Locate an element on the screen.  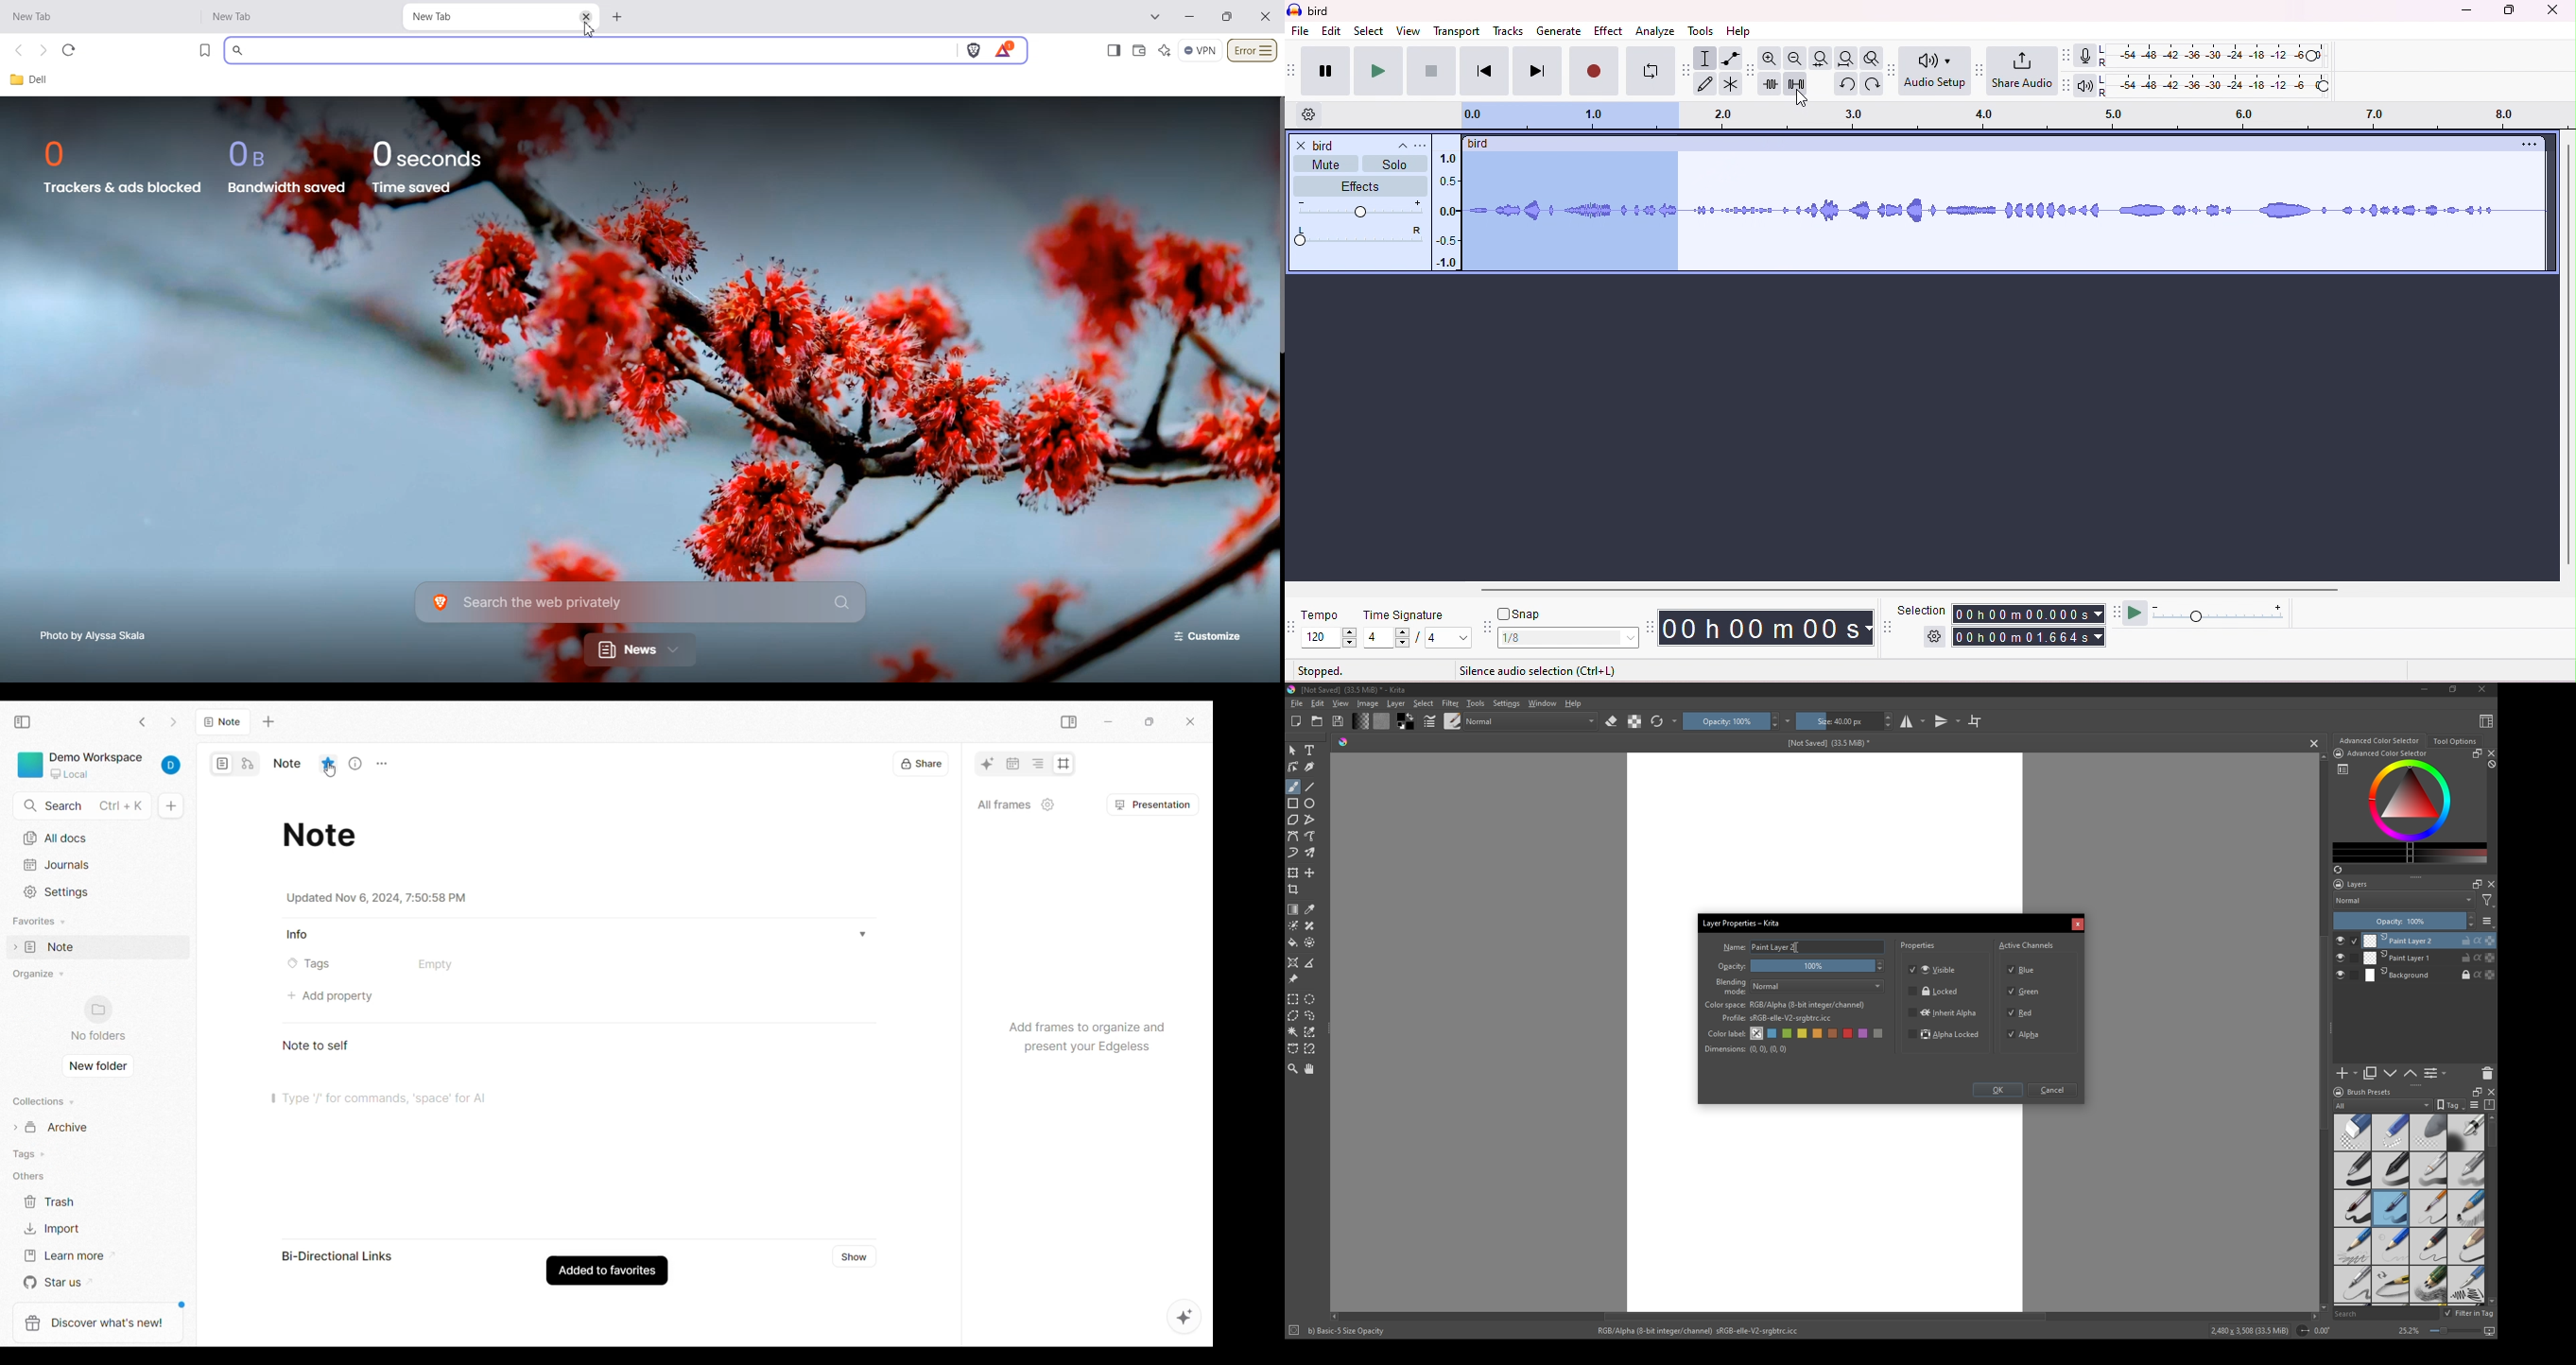
Software settings is located at coordinates (98, 892).